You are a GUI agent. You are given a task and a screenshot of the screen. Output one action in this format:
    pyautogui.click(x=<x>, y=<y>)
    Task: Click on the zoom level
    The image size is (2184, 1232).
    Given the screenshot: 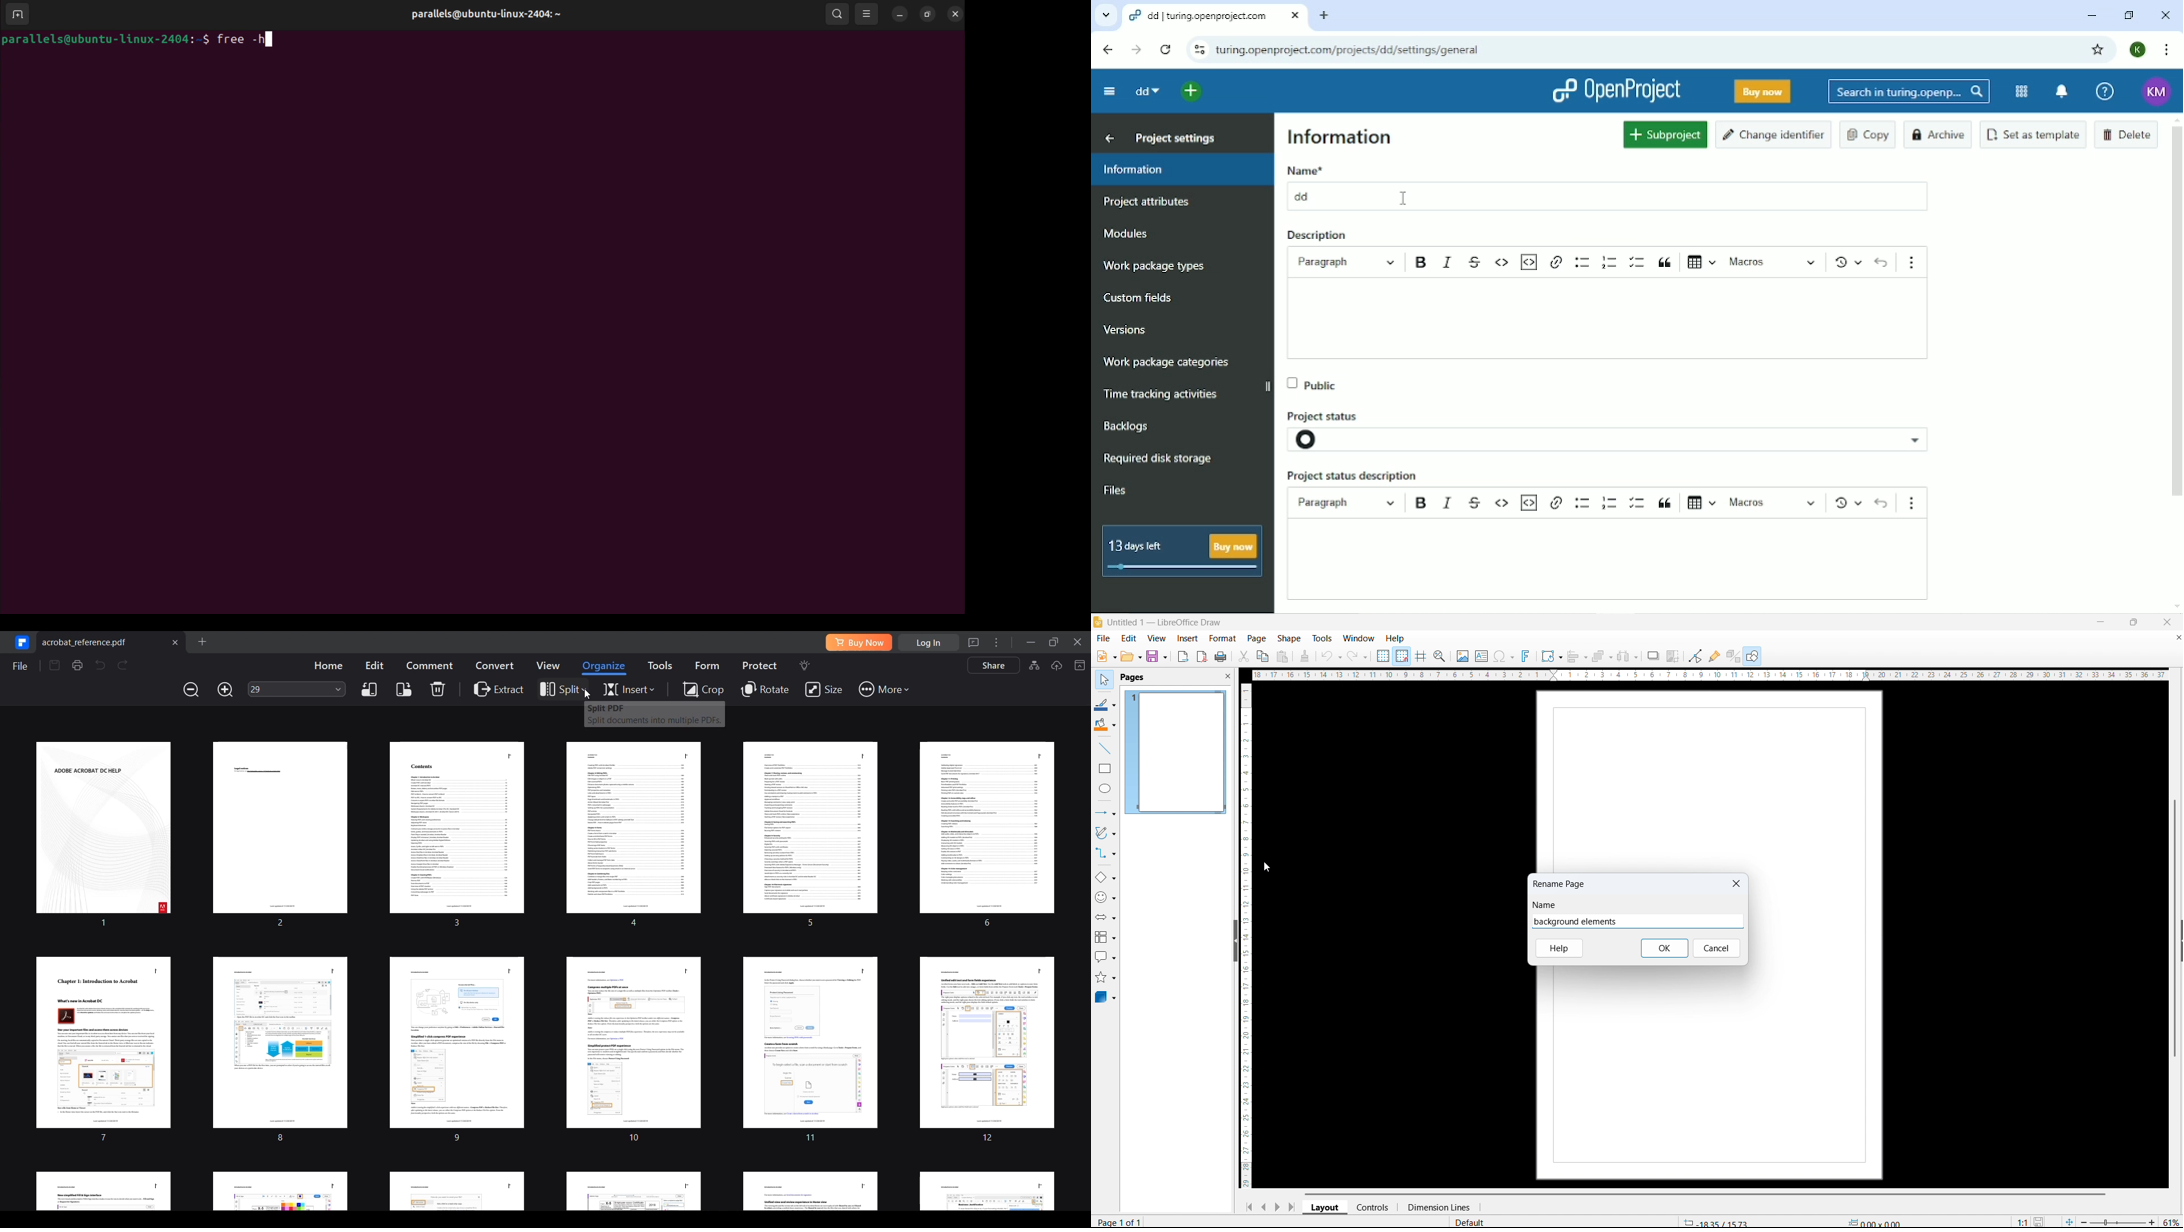 What is the action you would take?
    pyautogui.click(x=2172, y=1220)
    